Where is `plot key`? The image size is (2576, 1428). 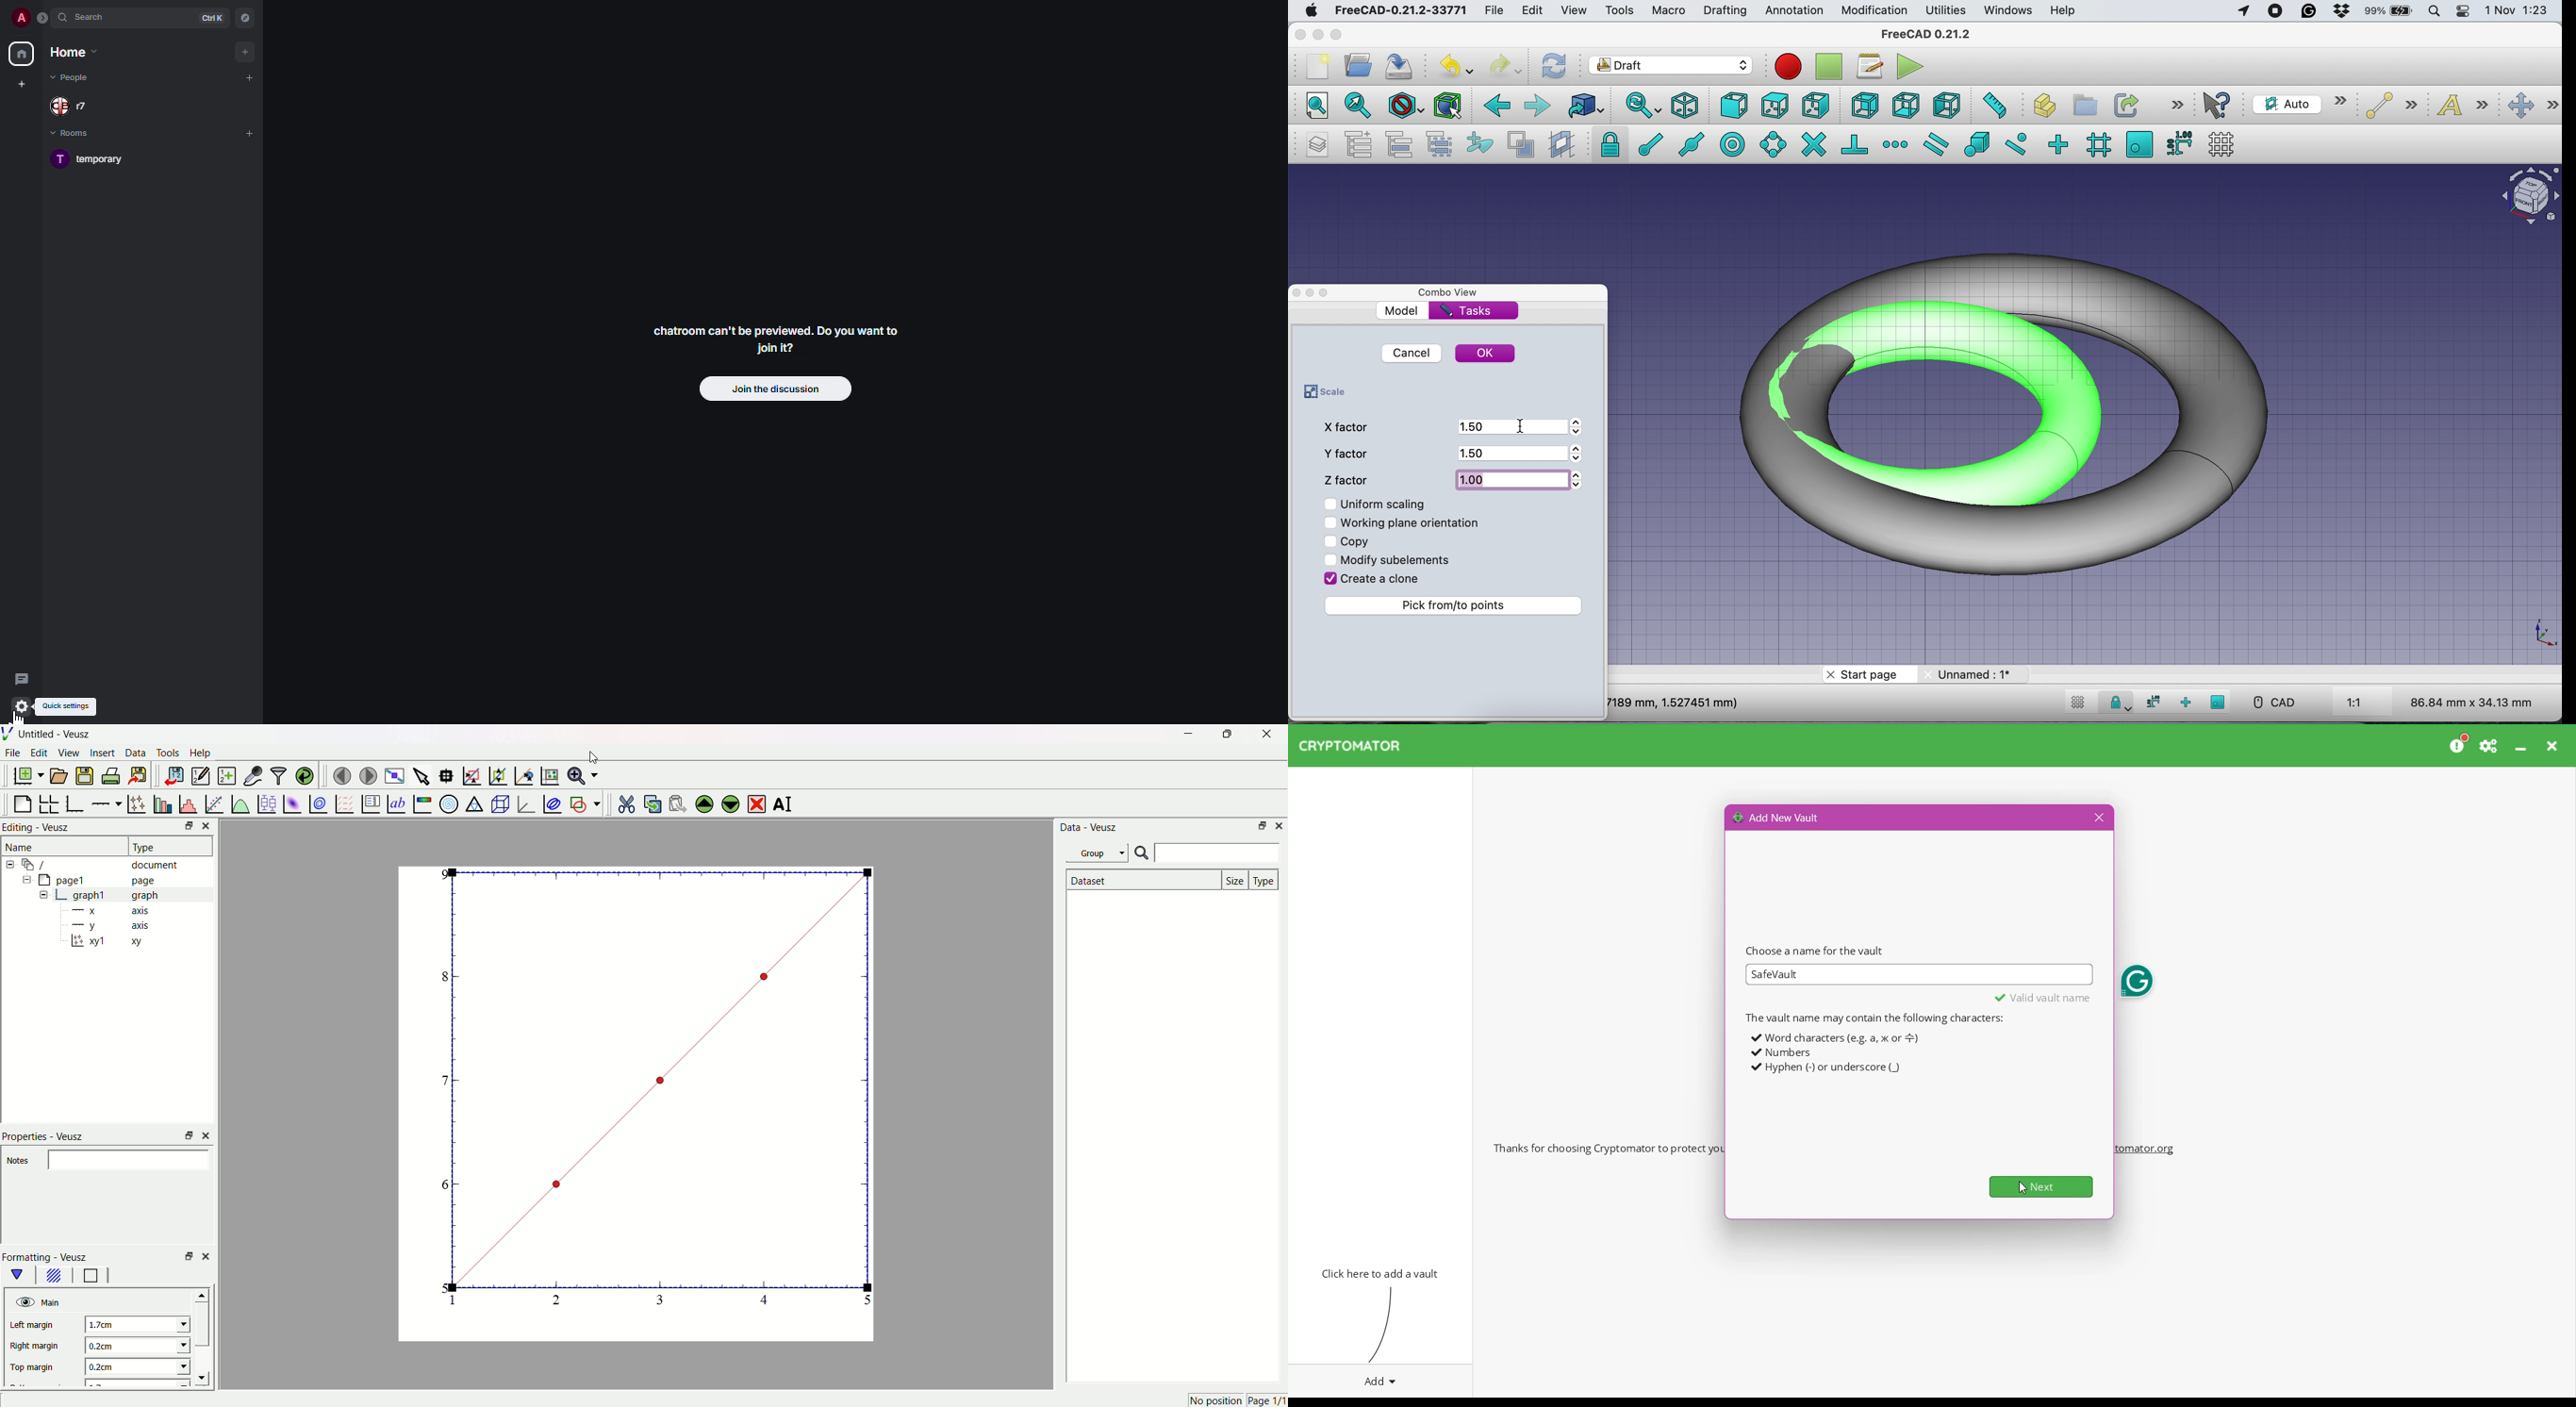 plot key is located at coordinates (370, 802).